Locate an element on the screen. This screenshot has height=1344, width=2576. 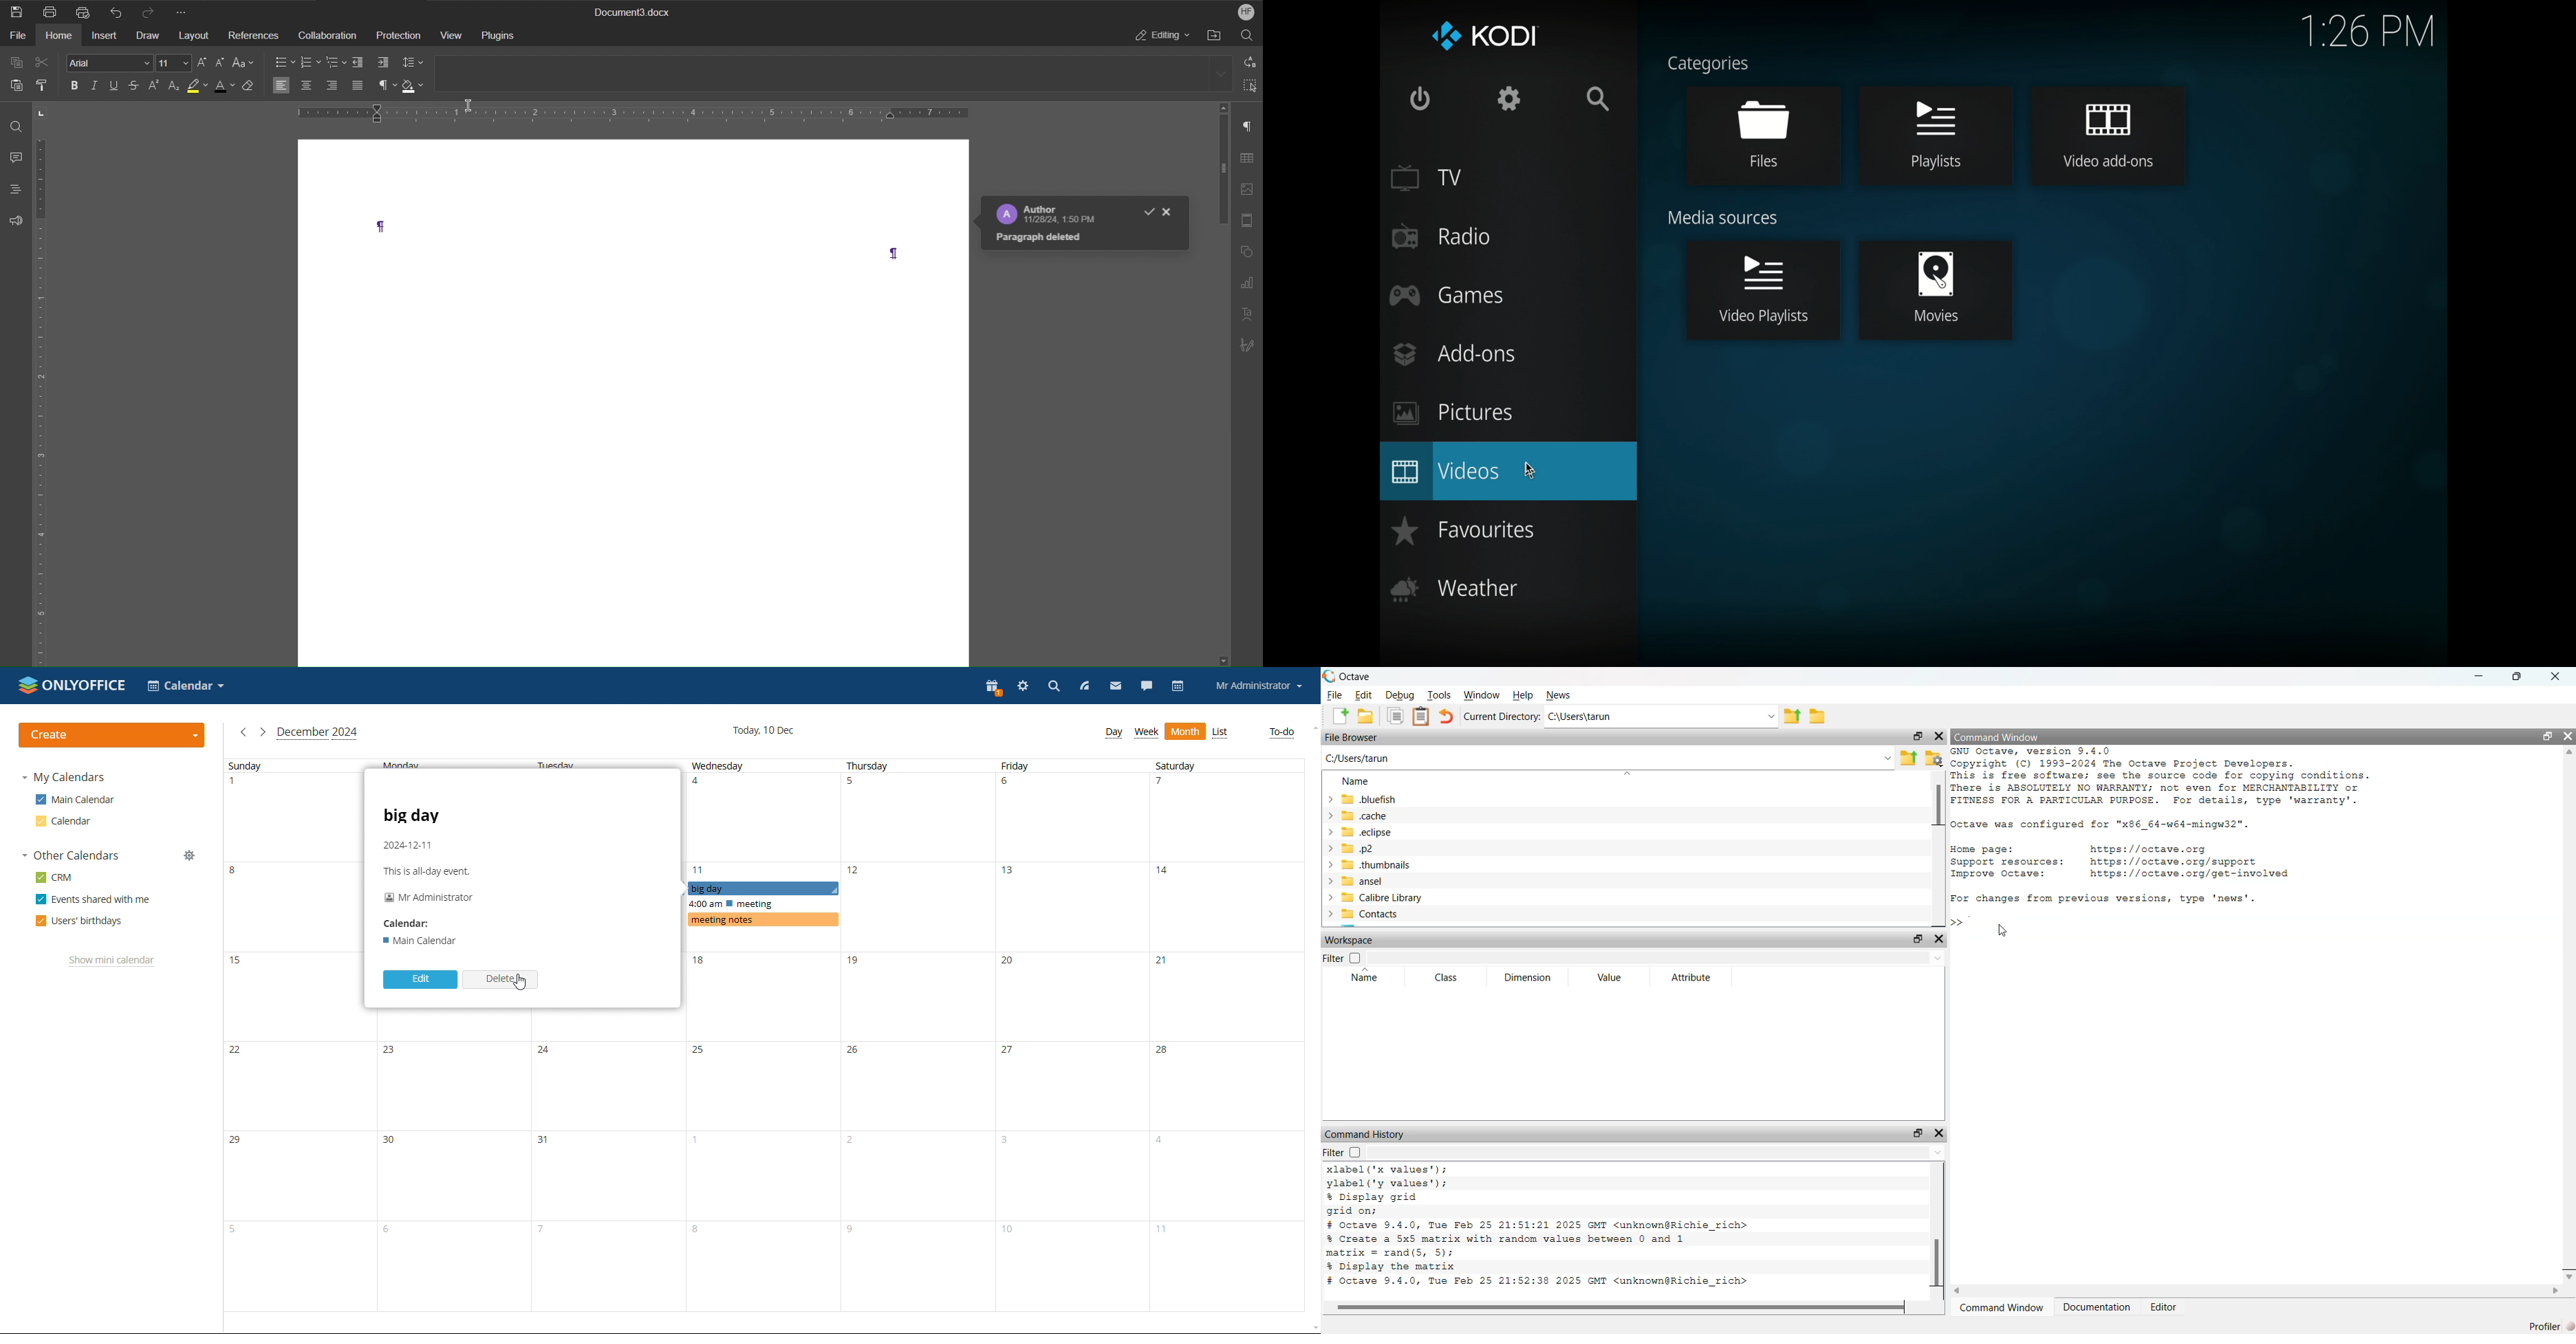
show mini calendar is located at coordinates (109, 961).